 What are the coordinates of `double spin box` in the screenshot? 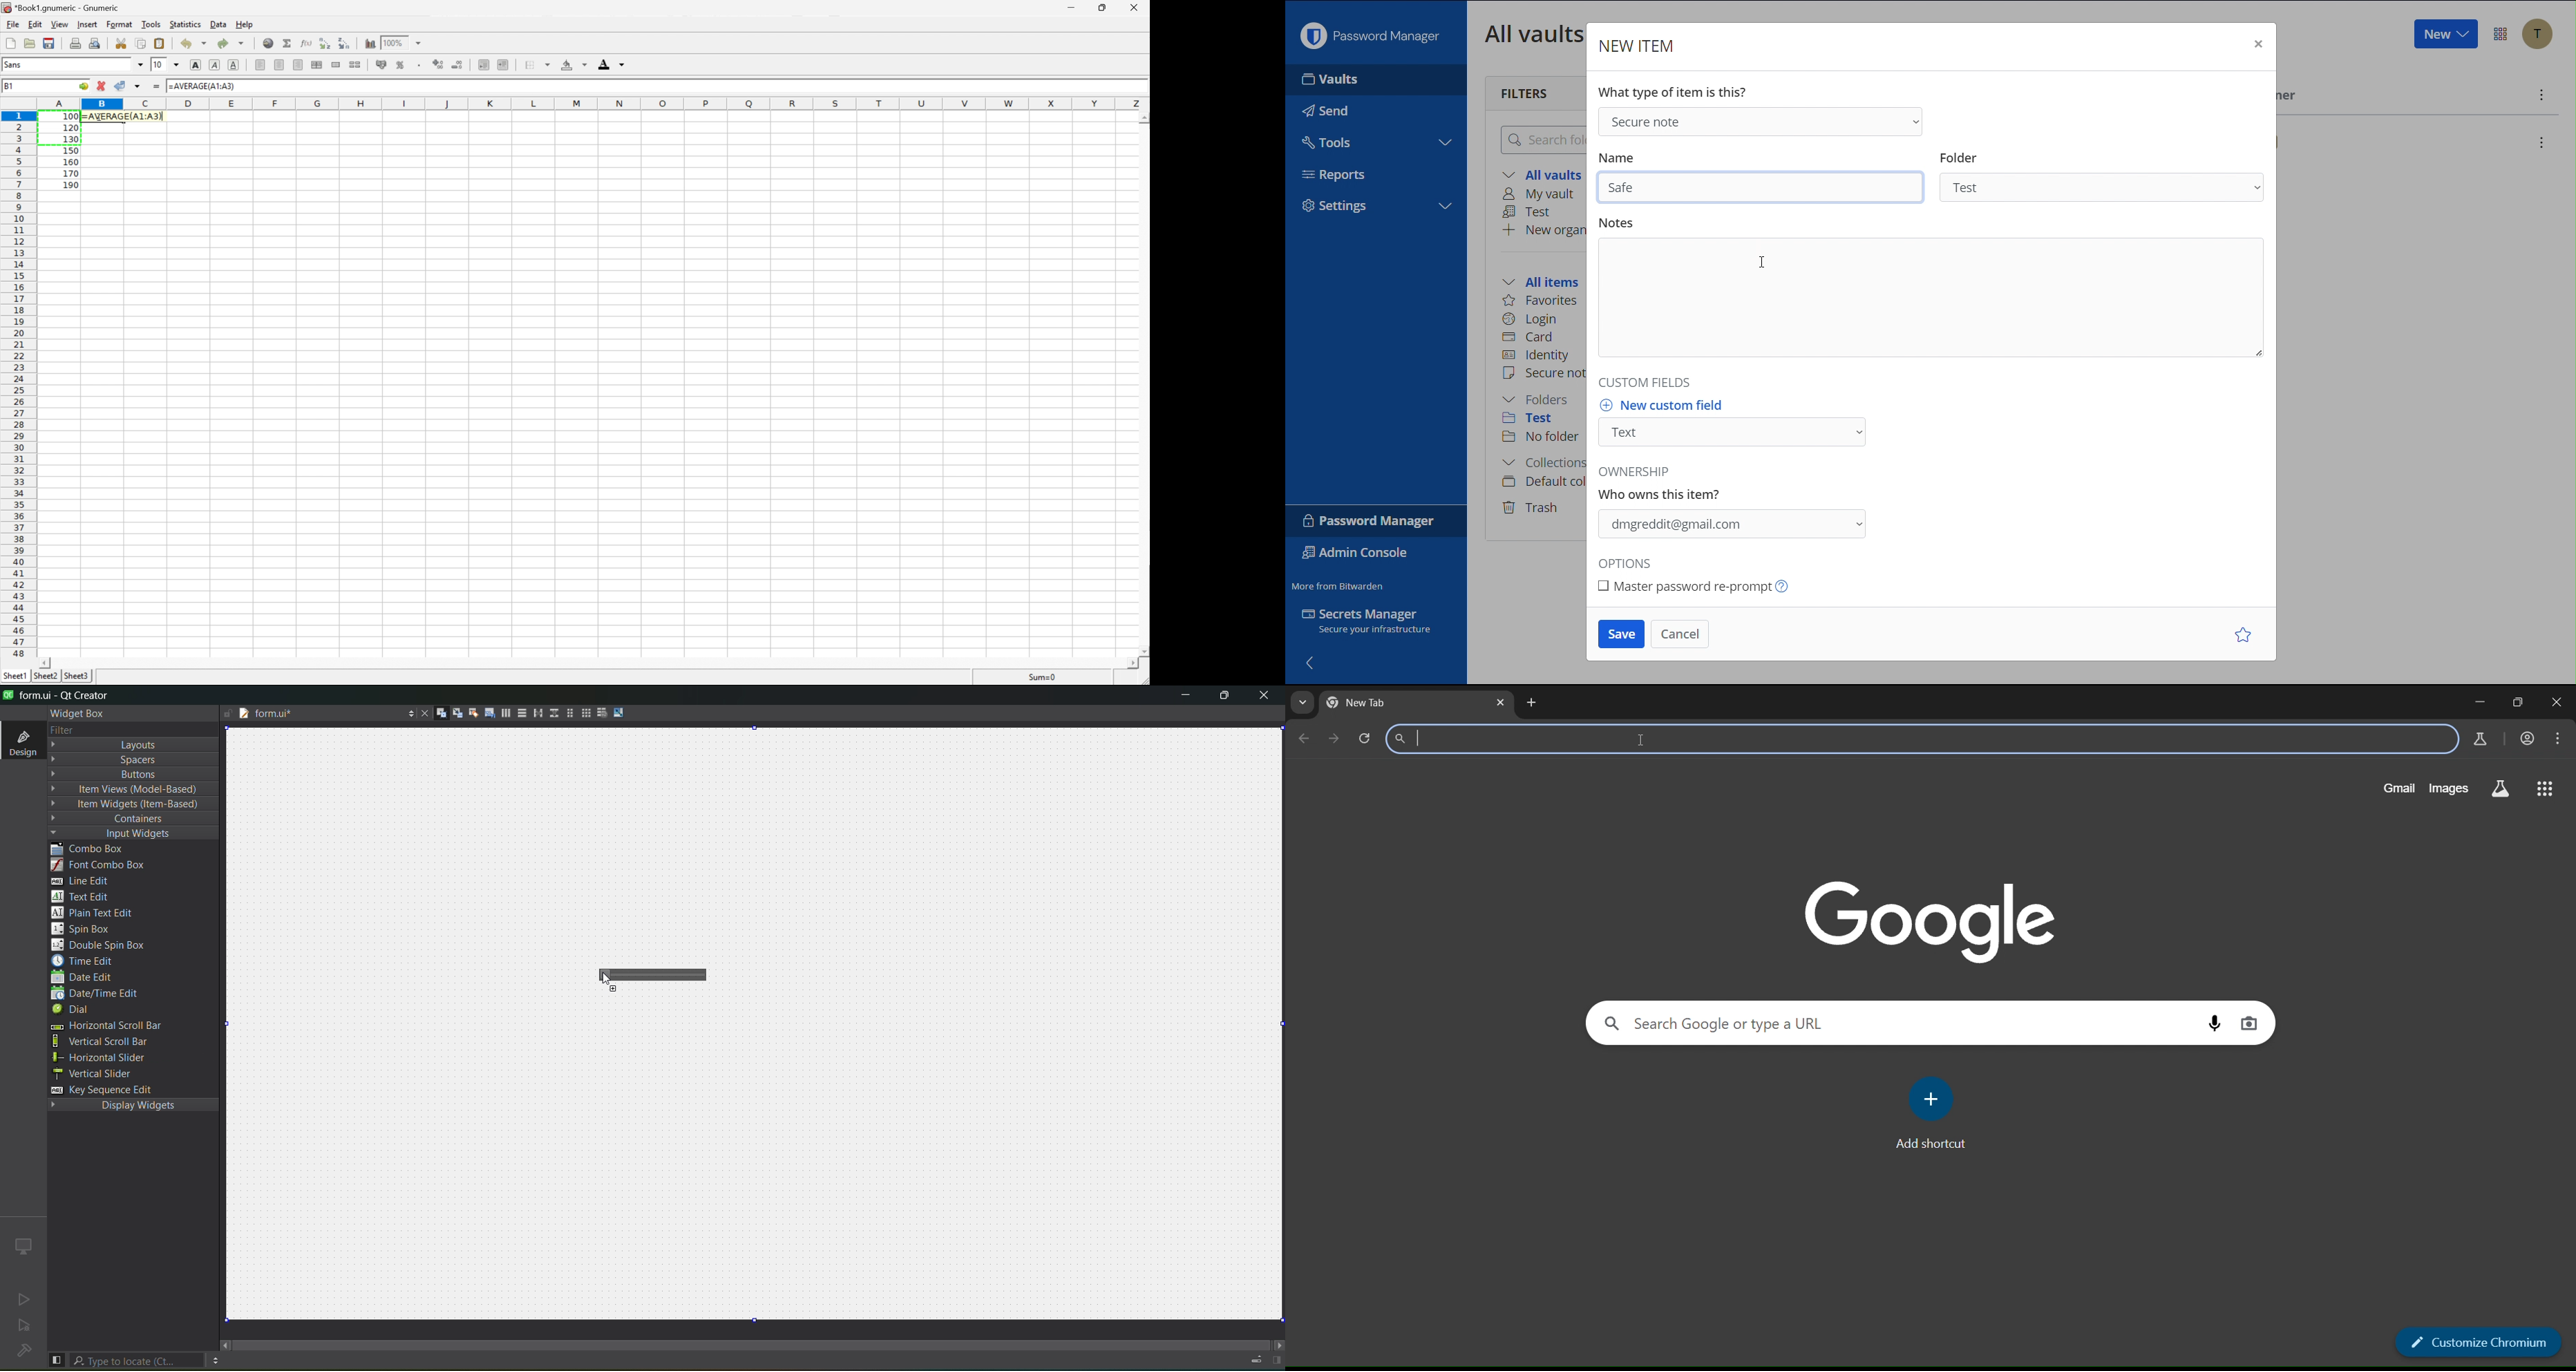 It's located at (111, 945).